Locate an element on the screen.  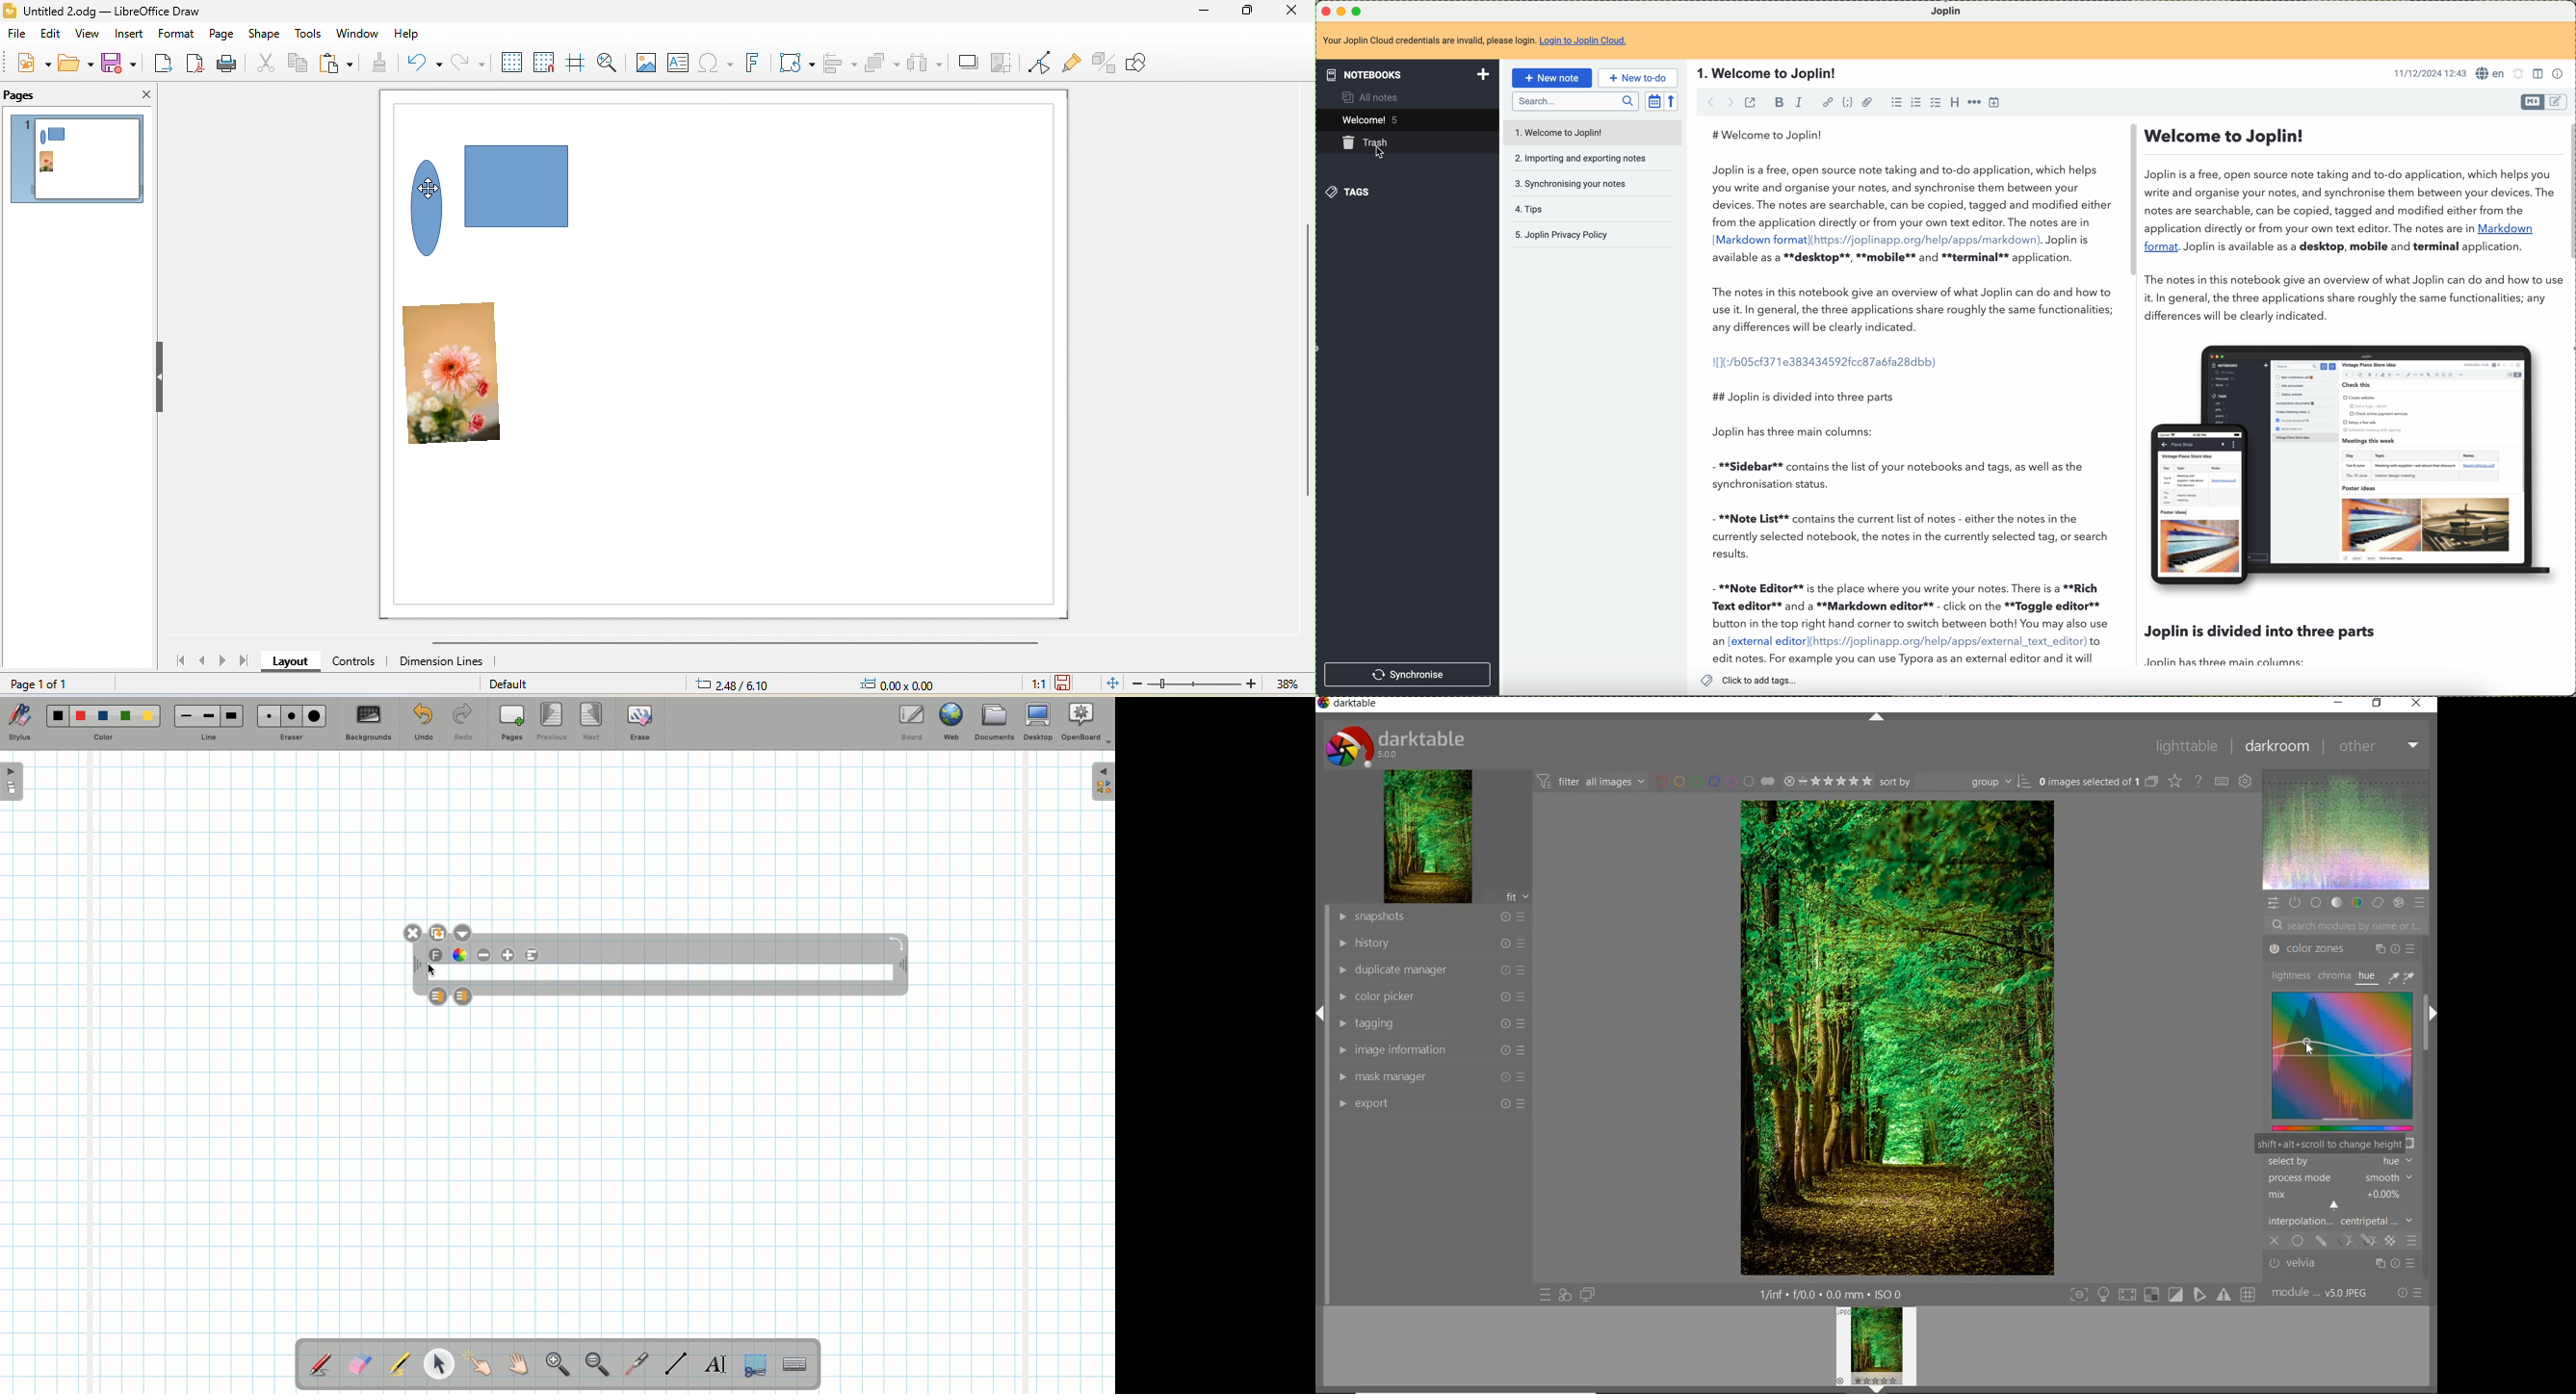
toggle editor layout is located at coordinates (2541, 75).